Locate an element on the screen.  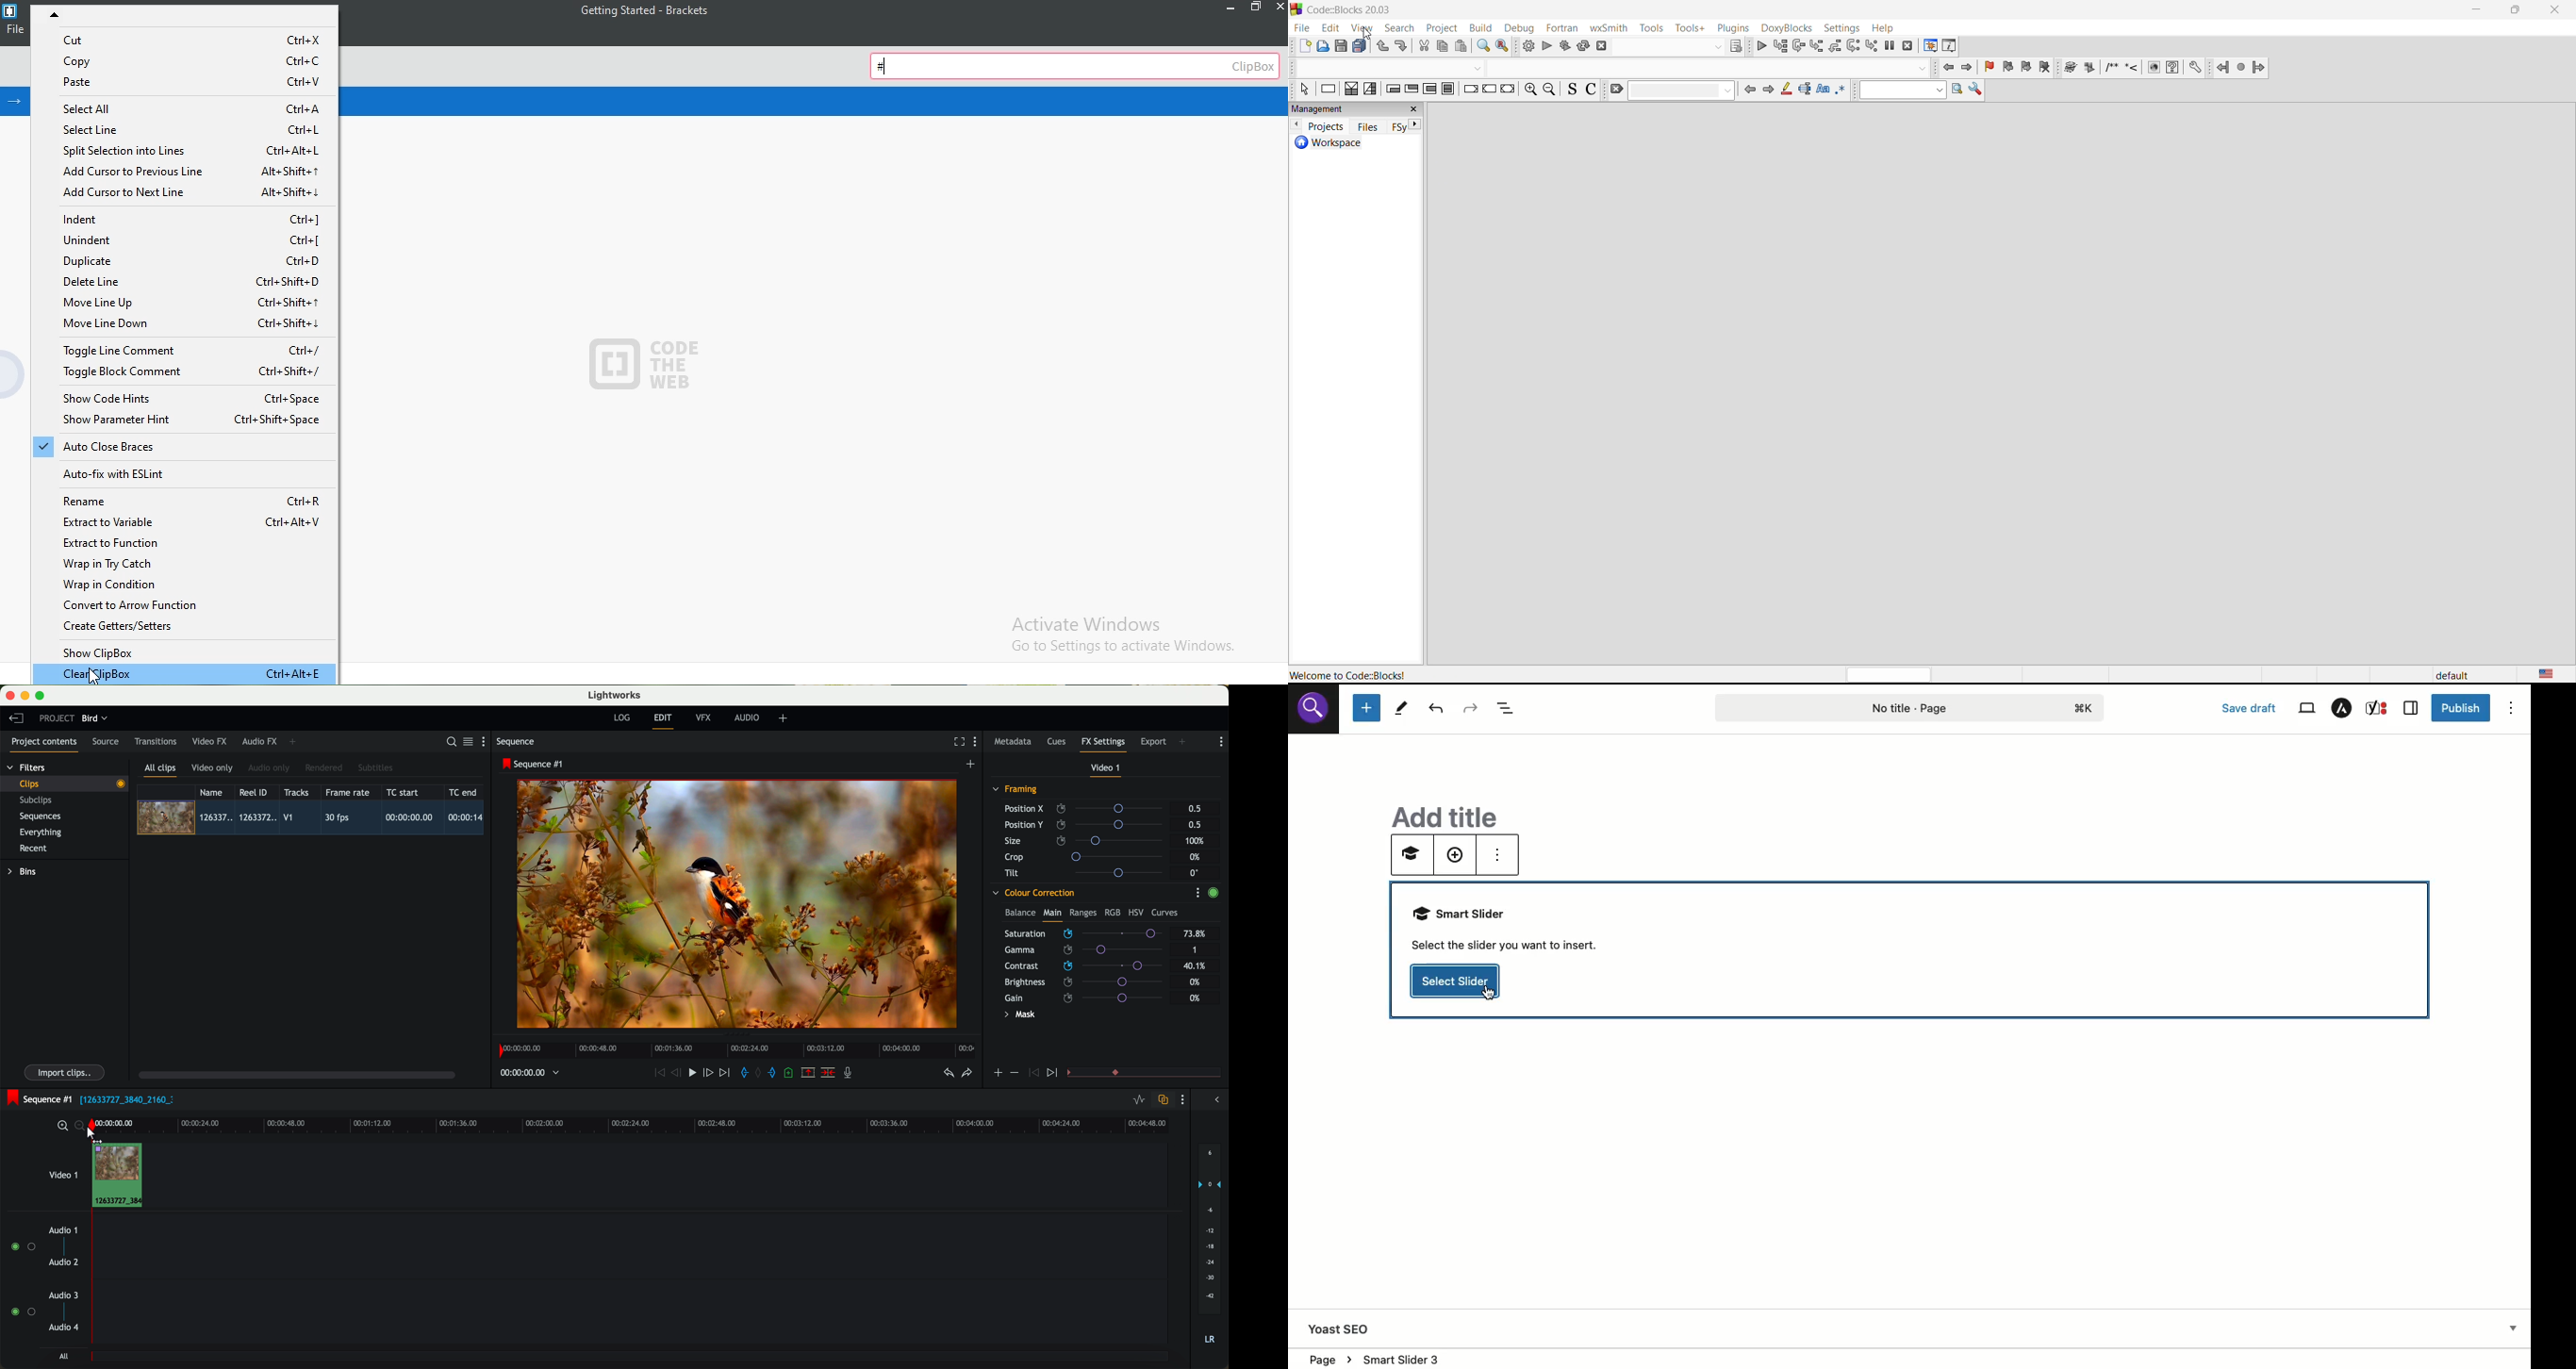
enable audio is located at coordinates (22, 1311).